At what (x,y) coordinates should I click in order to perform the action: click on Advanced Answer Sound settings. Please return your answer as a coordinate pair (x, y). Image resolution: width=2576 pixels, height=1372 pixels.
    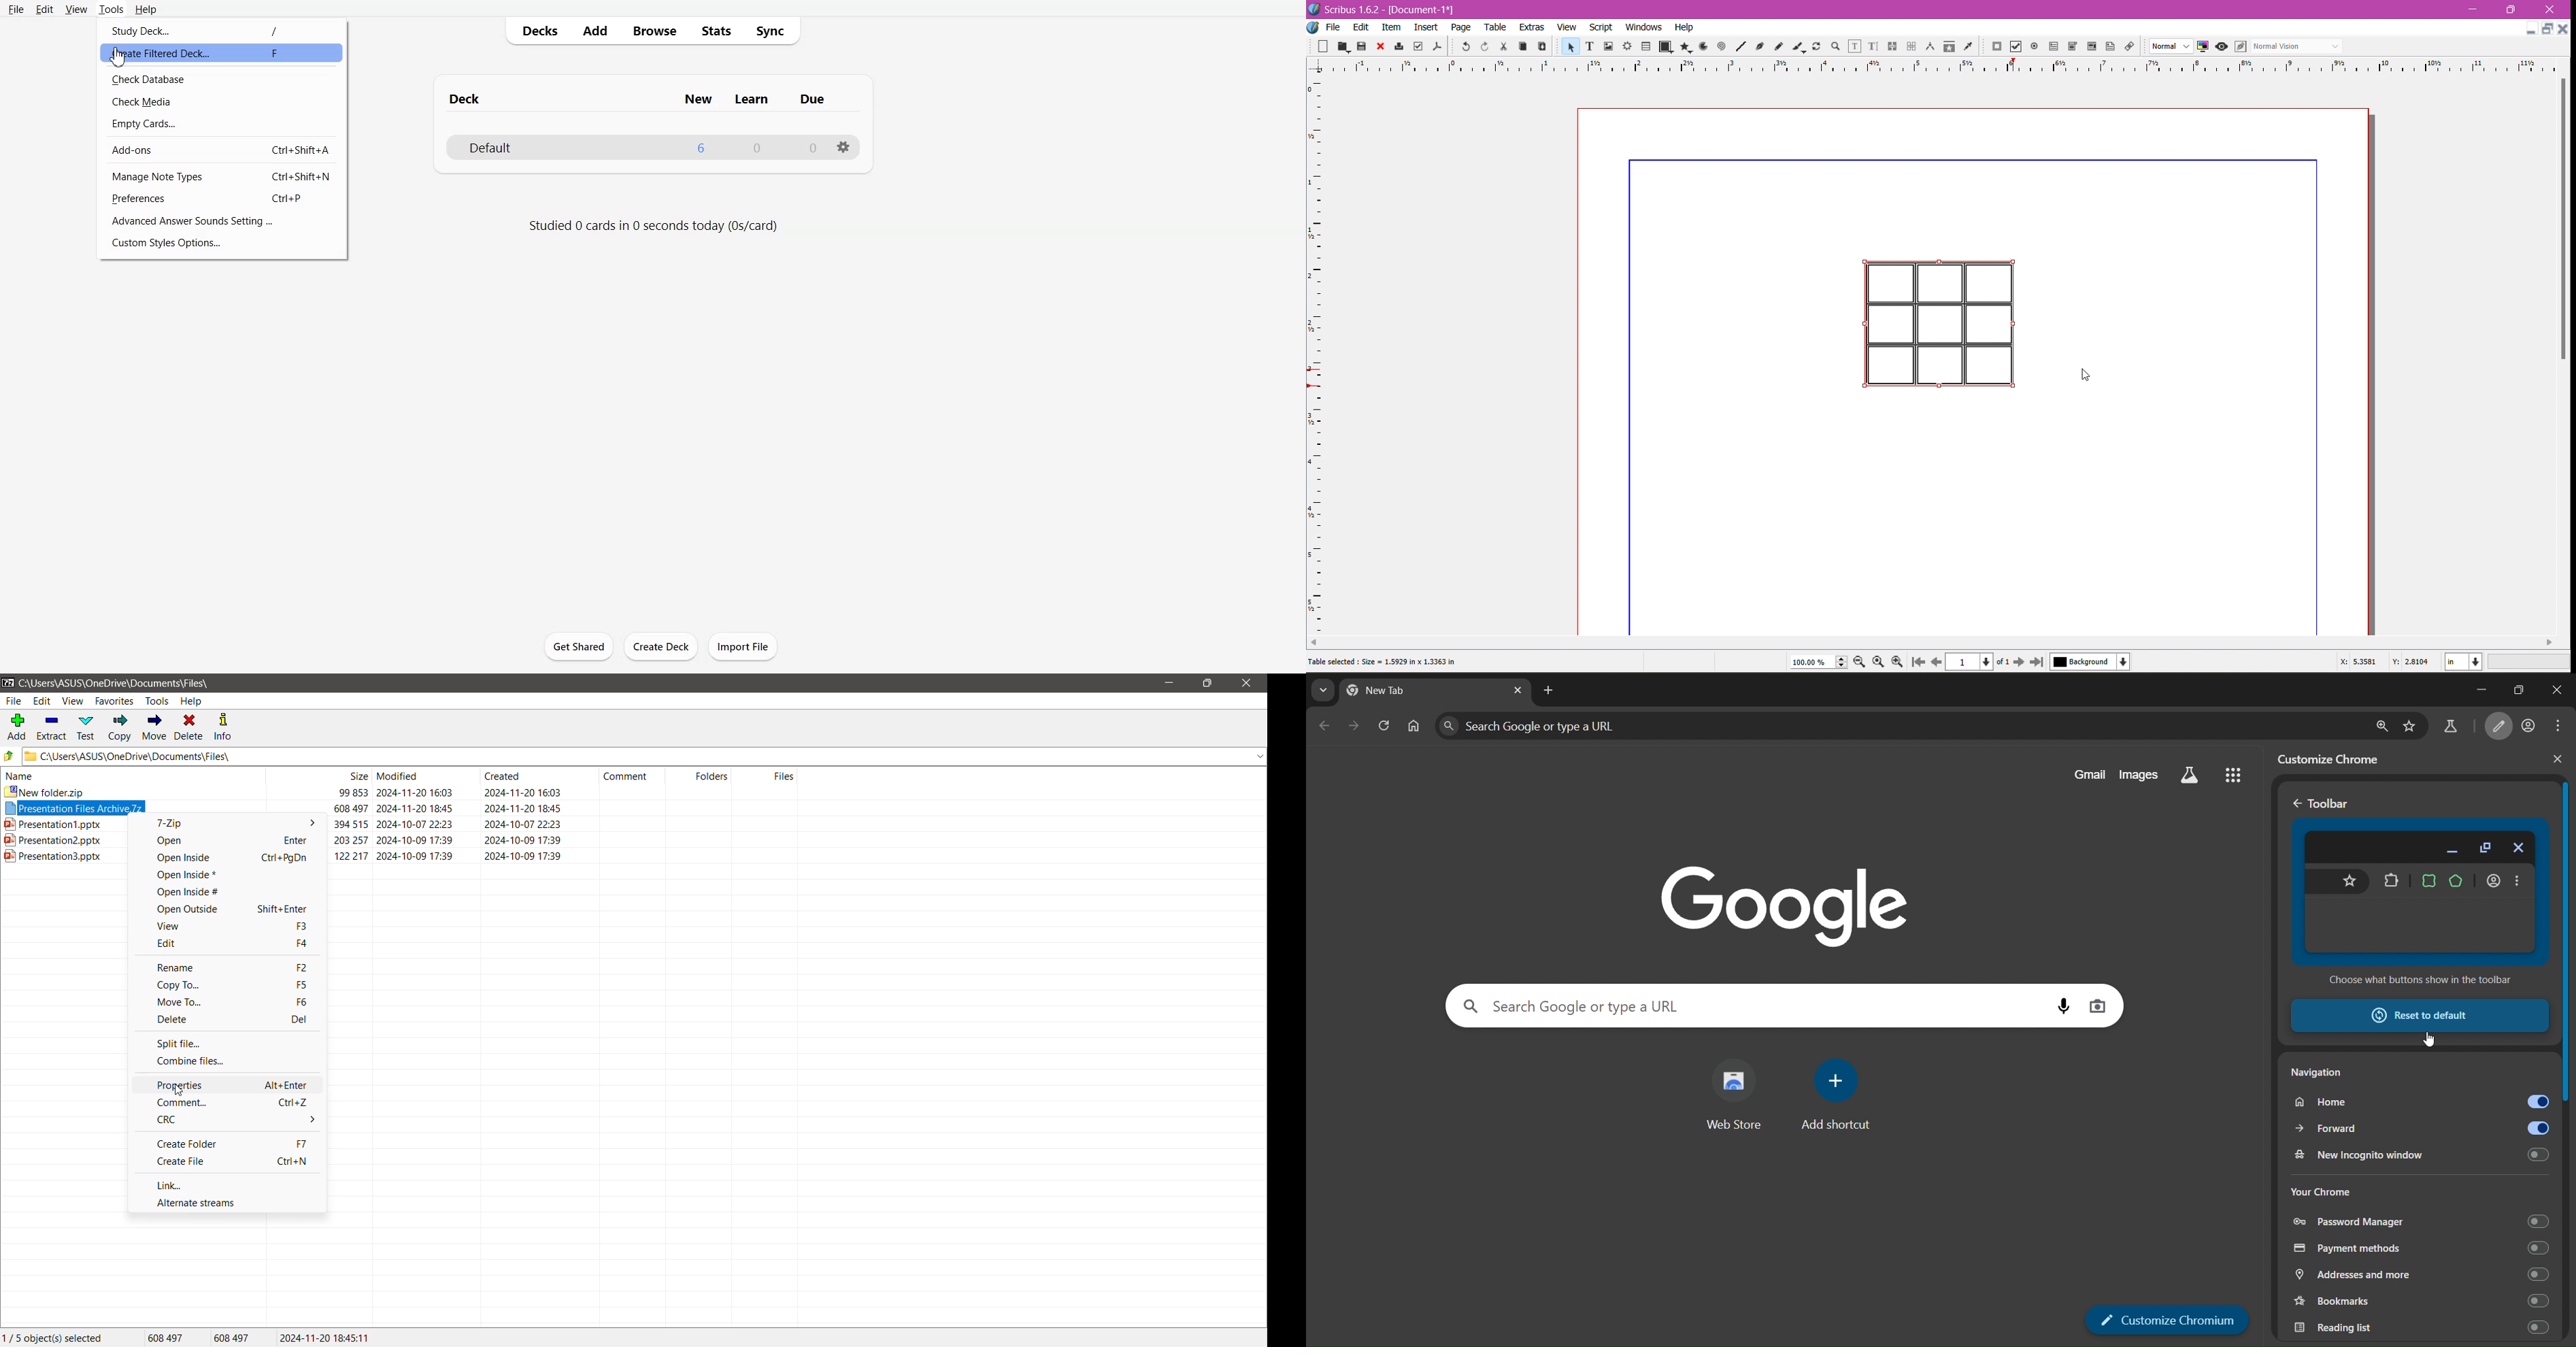
    Looking at the image, I should click on (222, 221).